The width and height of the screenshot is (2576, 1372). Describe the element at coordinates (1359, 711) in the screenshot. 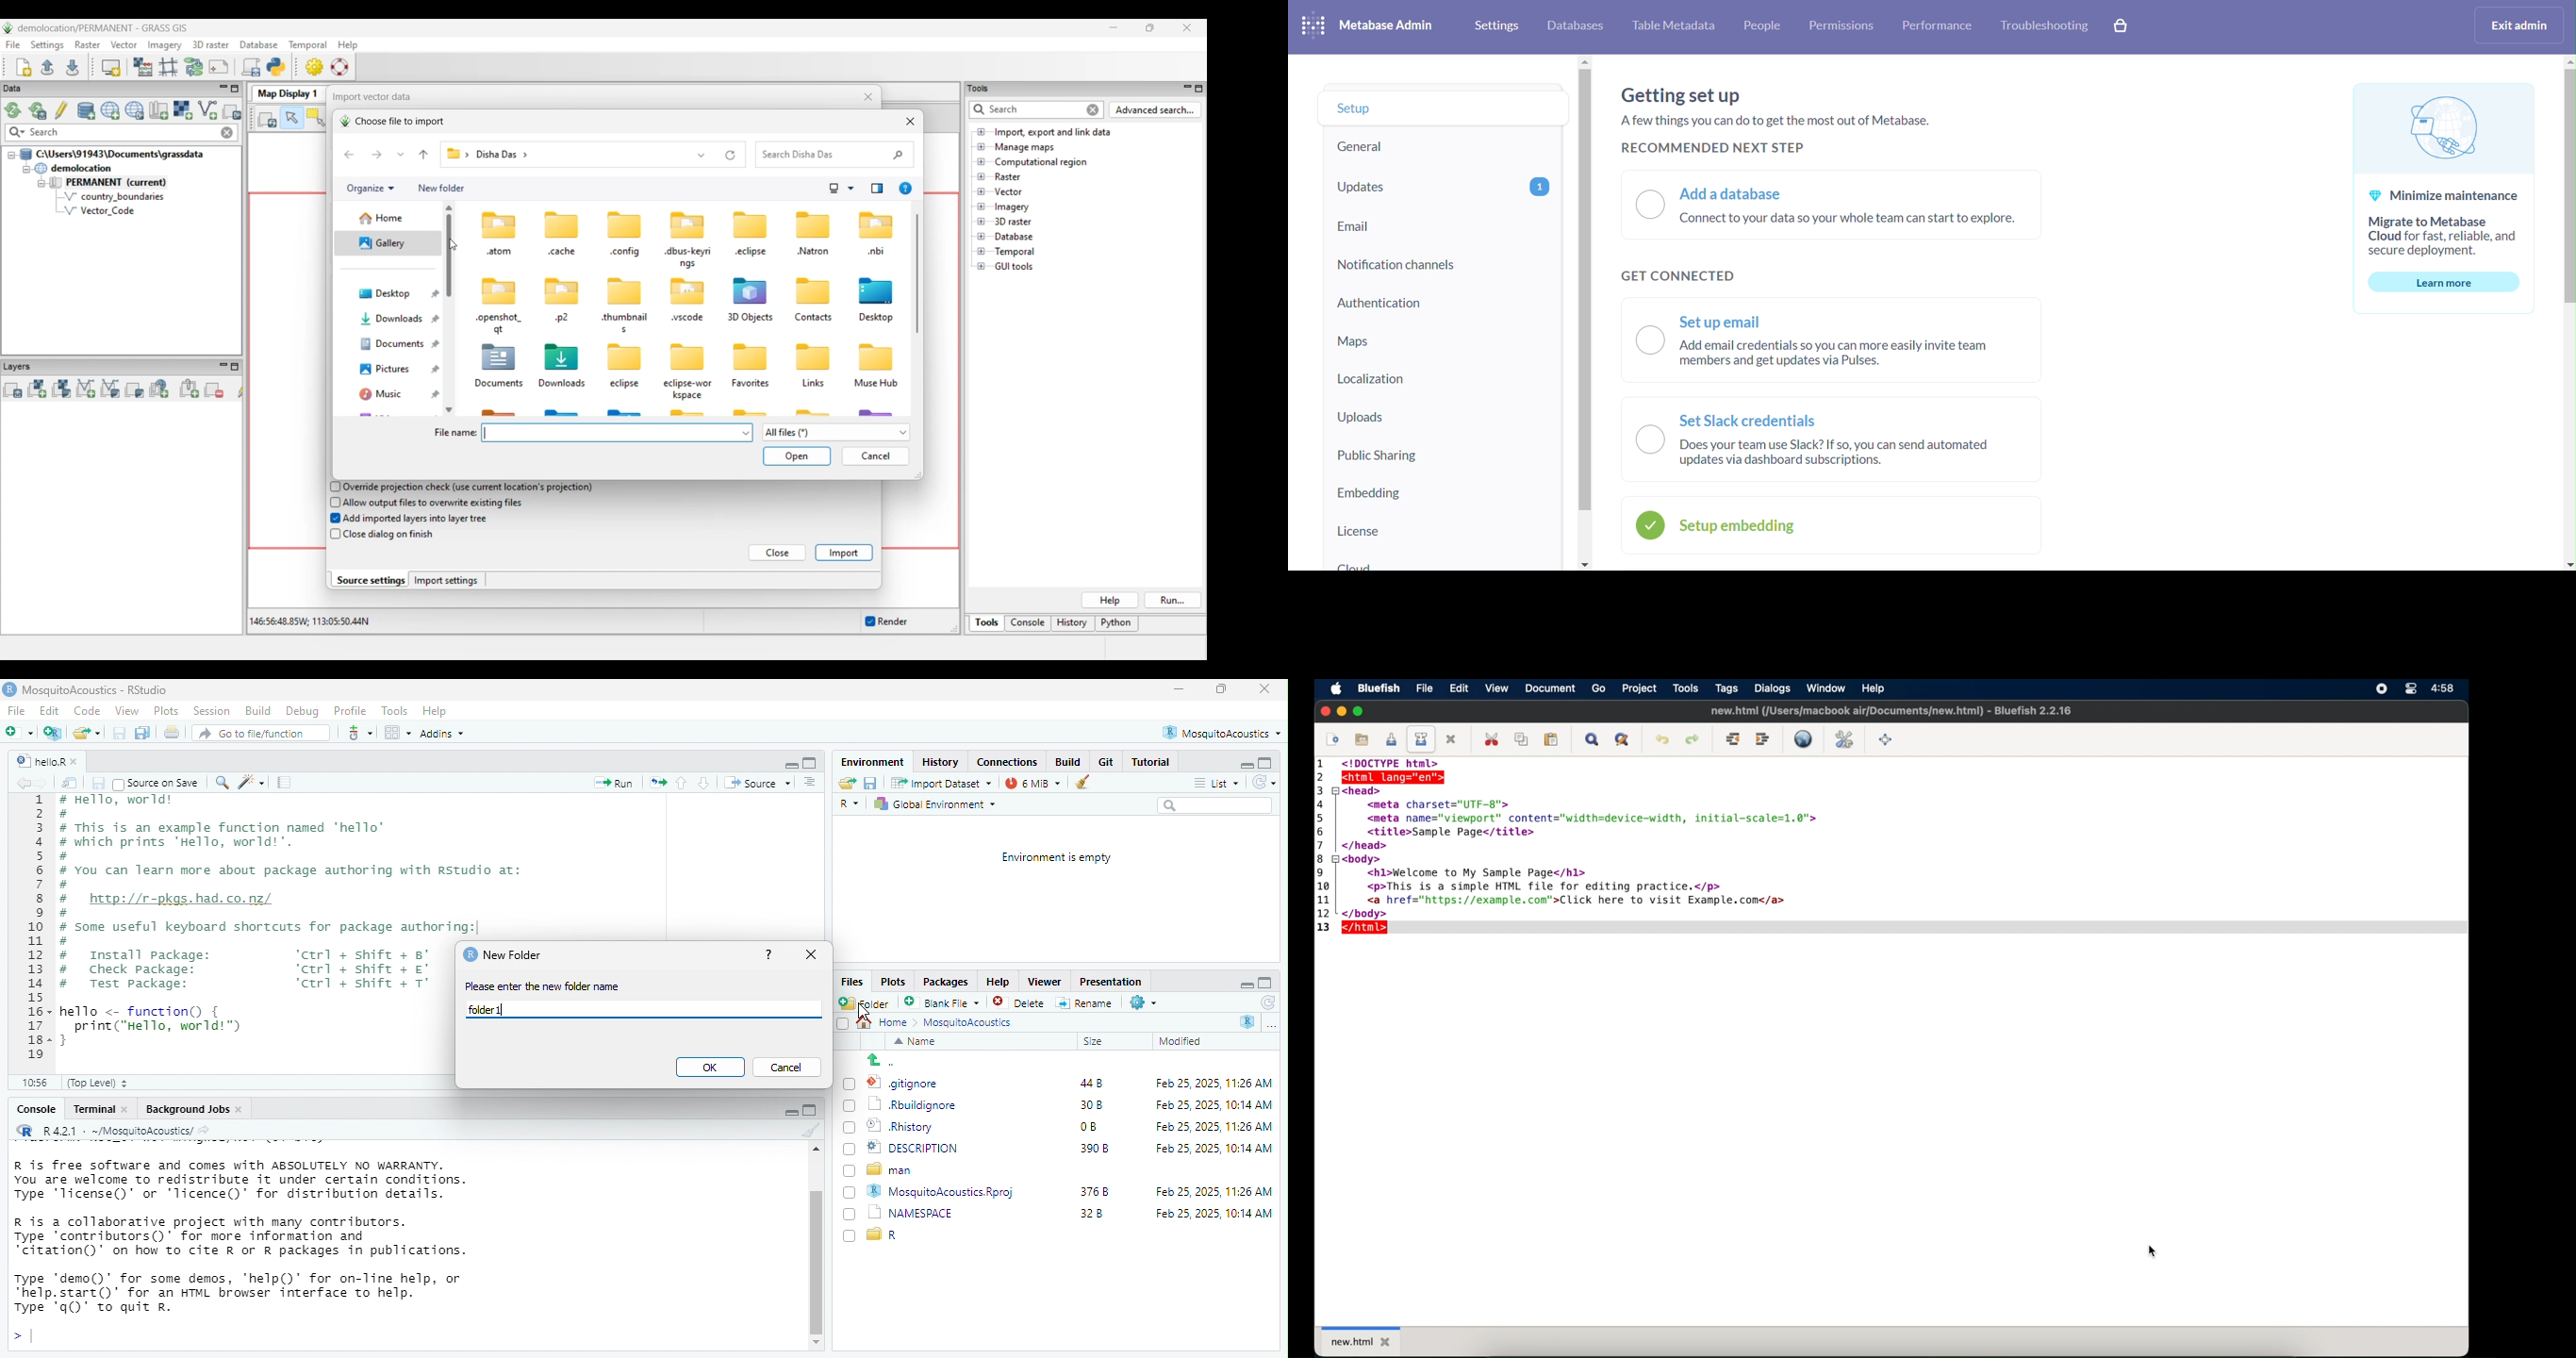

I see `maximize` at that location.